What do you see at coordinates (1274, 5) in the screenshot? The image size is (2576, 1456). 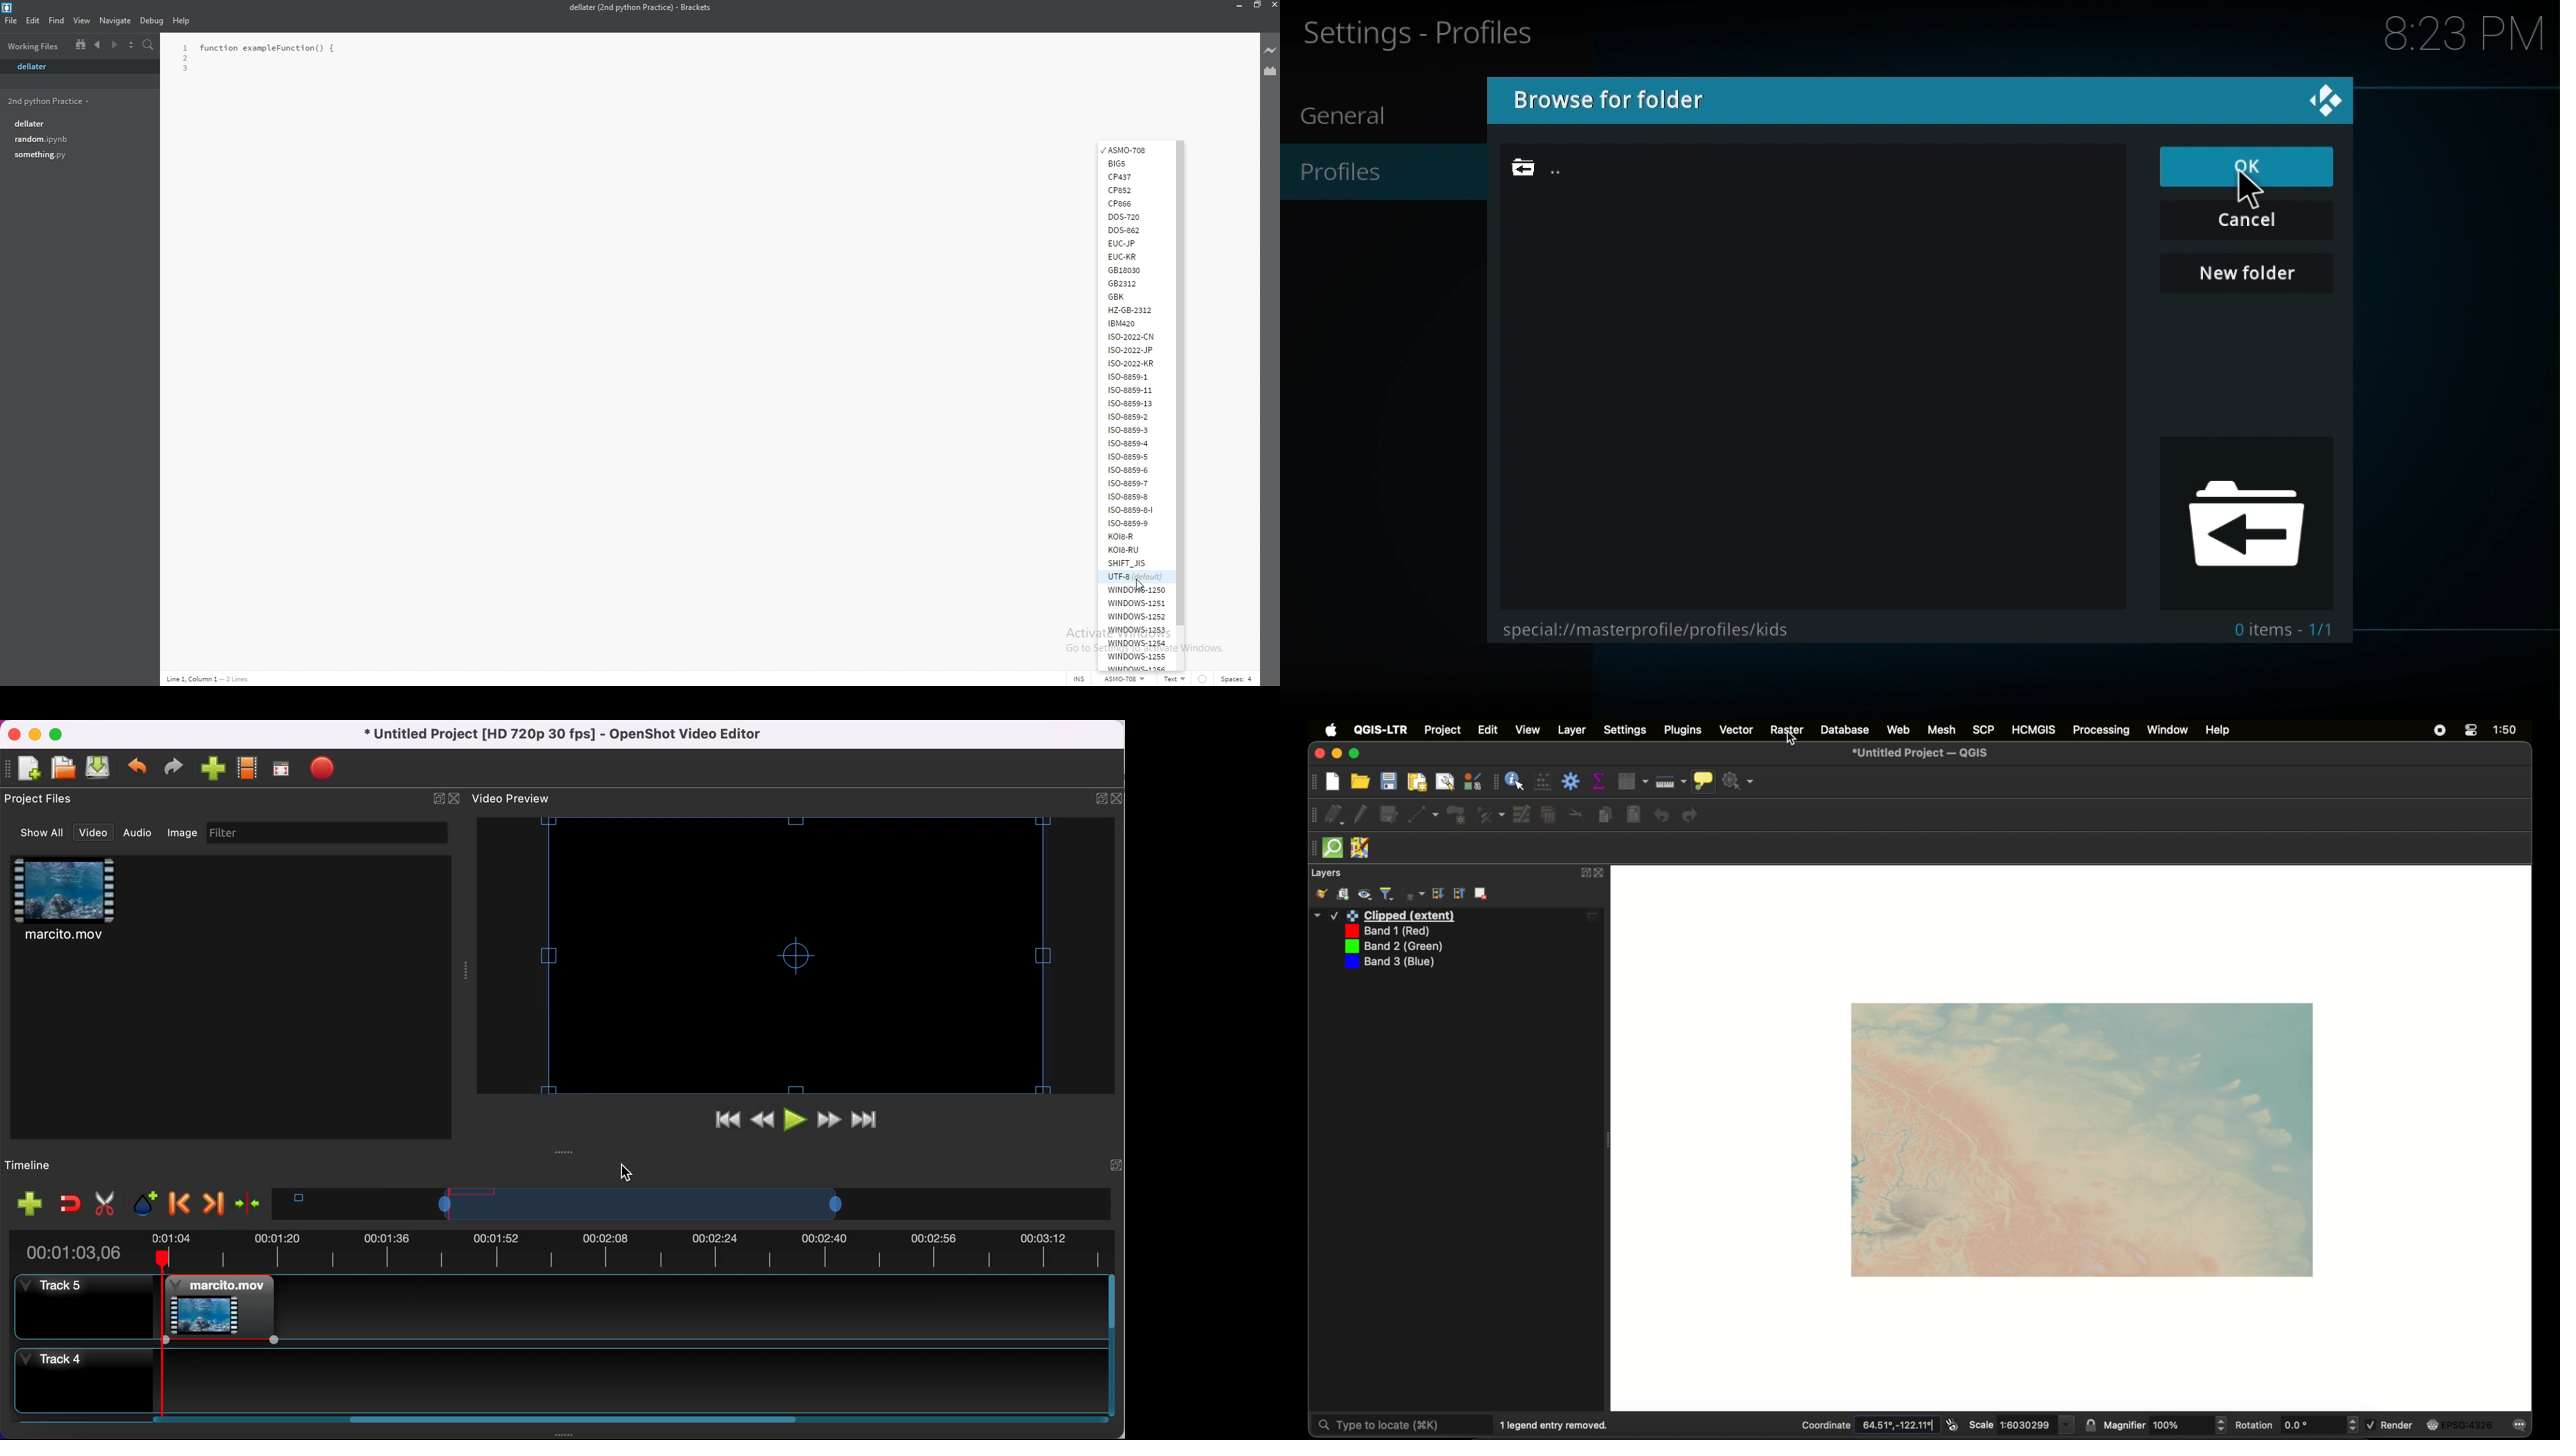 I see `close` at bounding box center [1274, 5].